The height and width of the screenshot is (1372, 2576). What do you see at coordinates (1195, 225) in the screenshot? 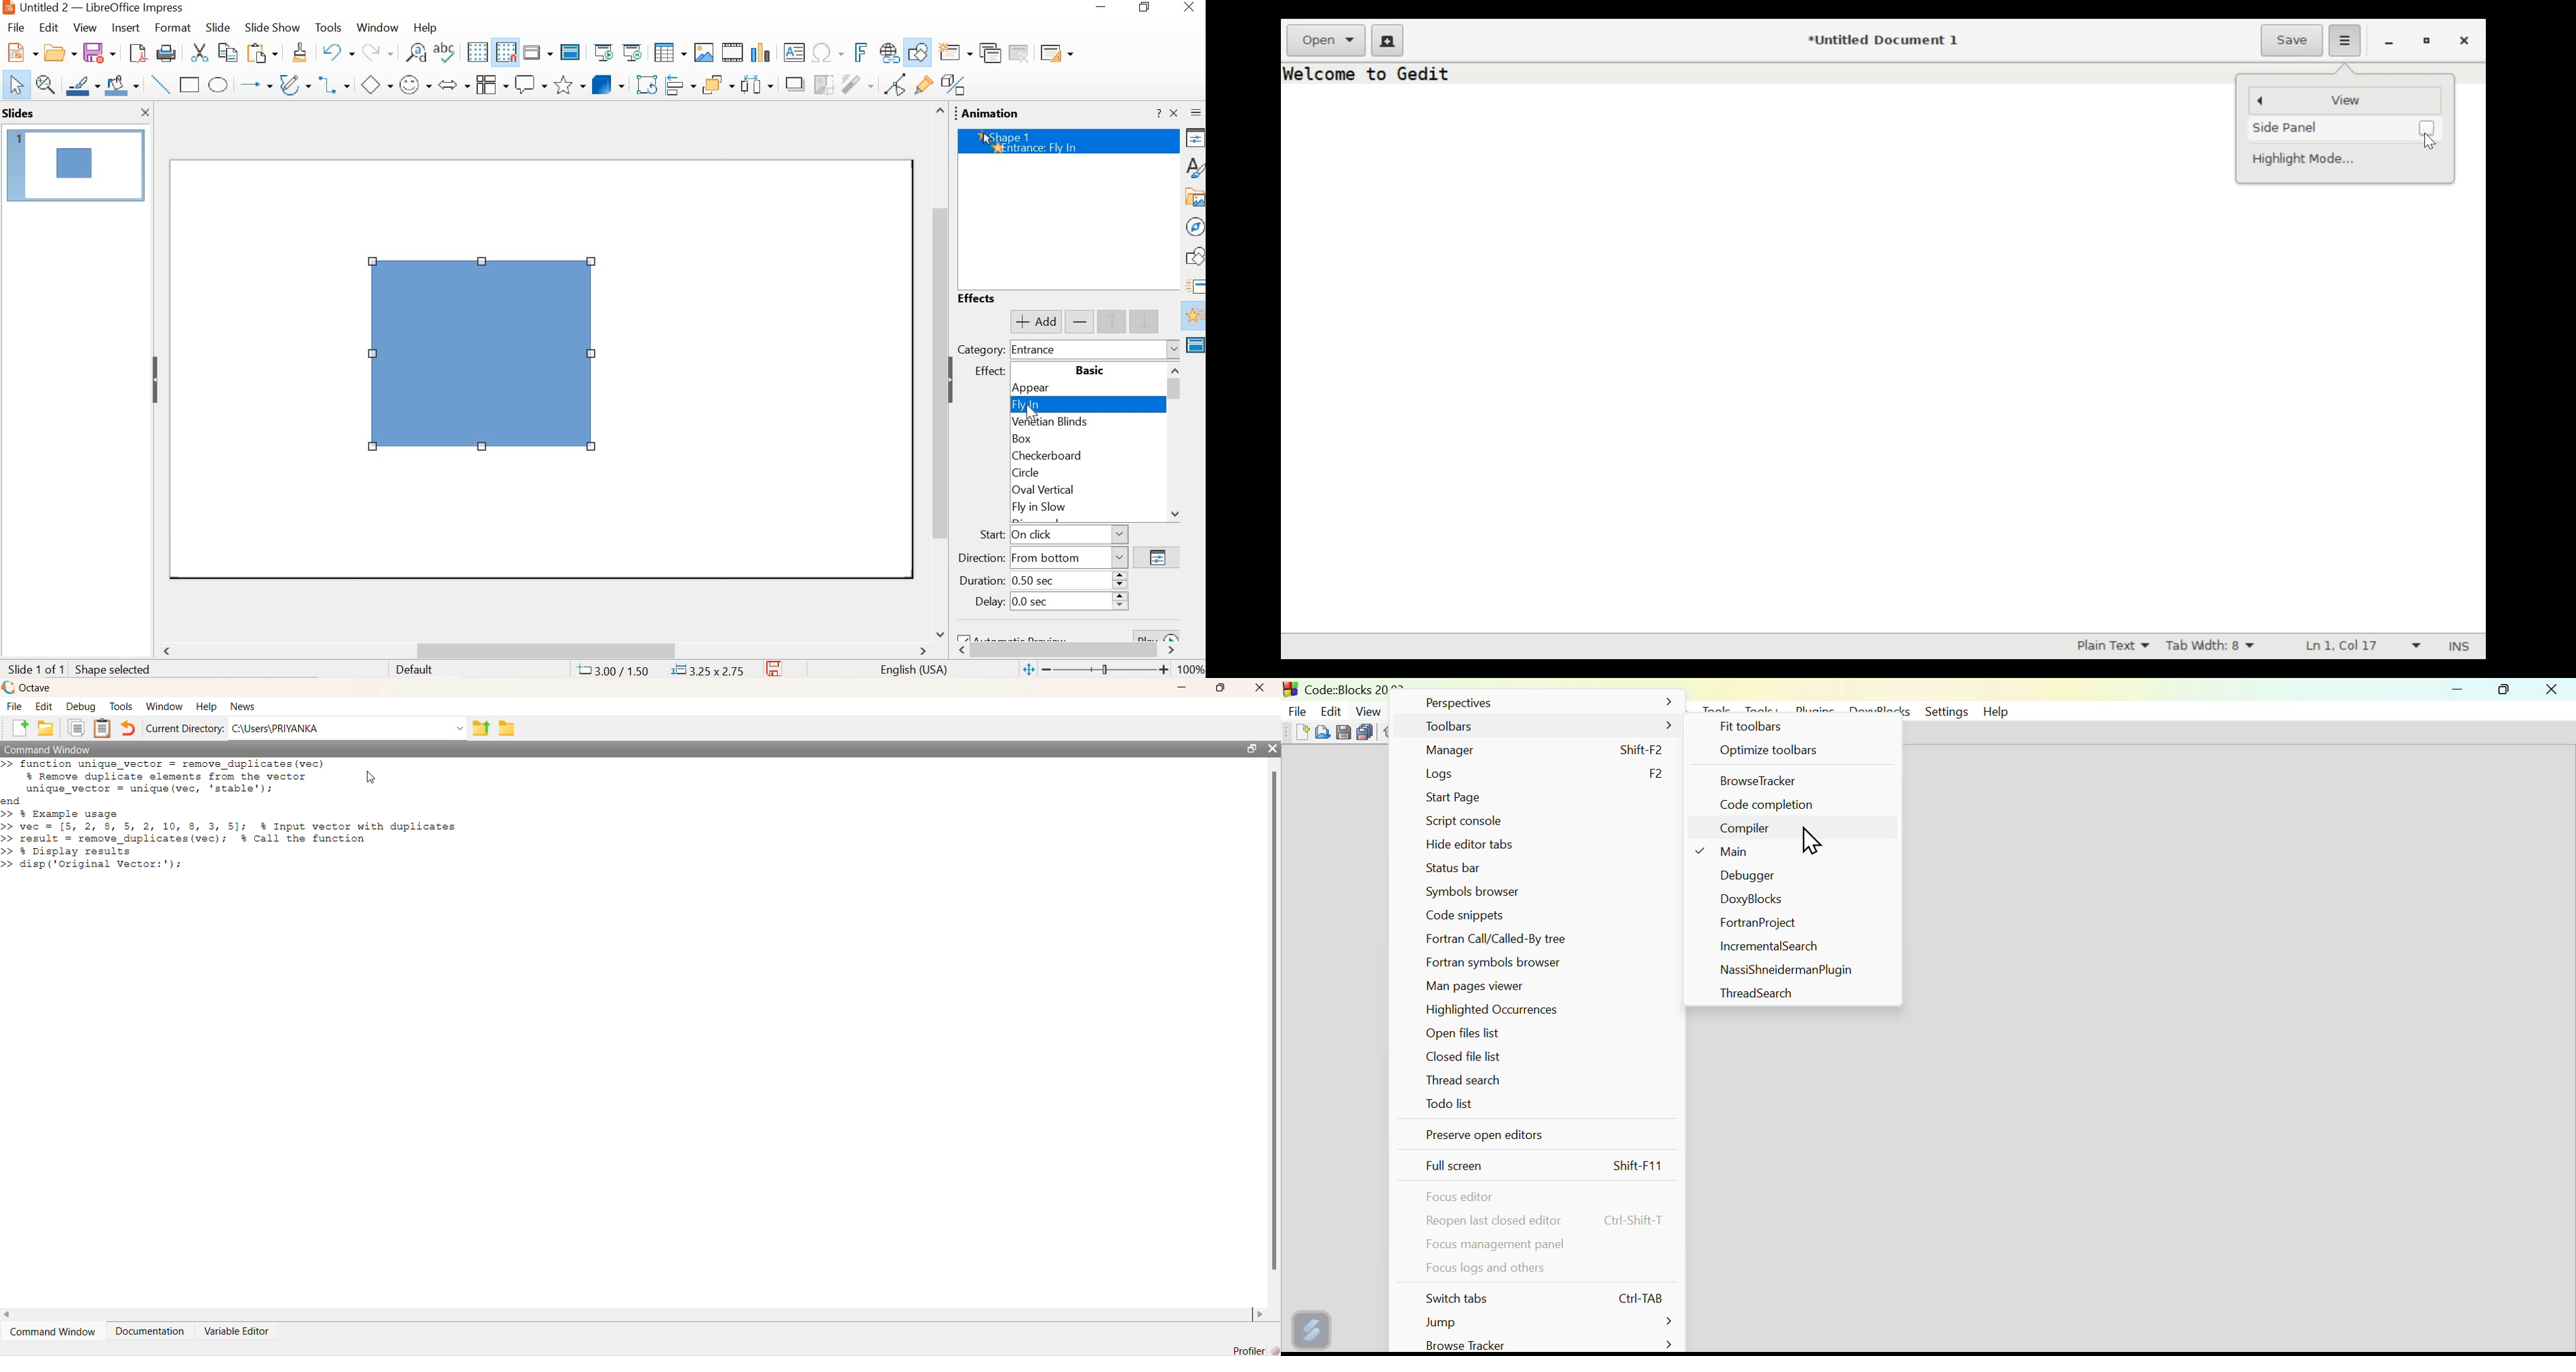
I see `navigator` at bounding box center [1195, 225].